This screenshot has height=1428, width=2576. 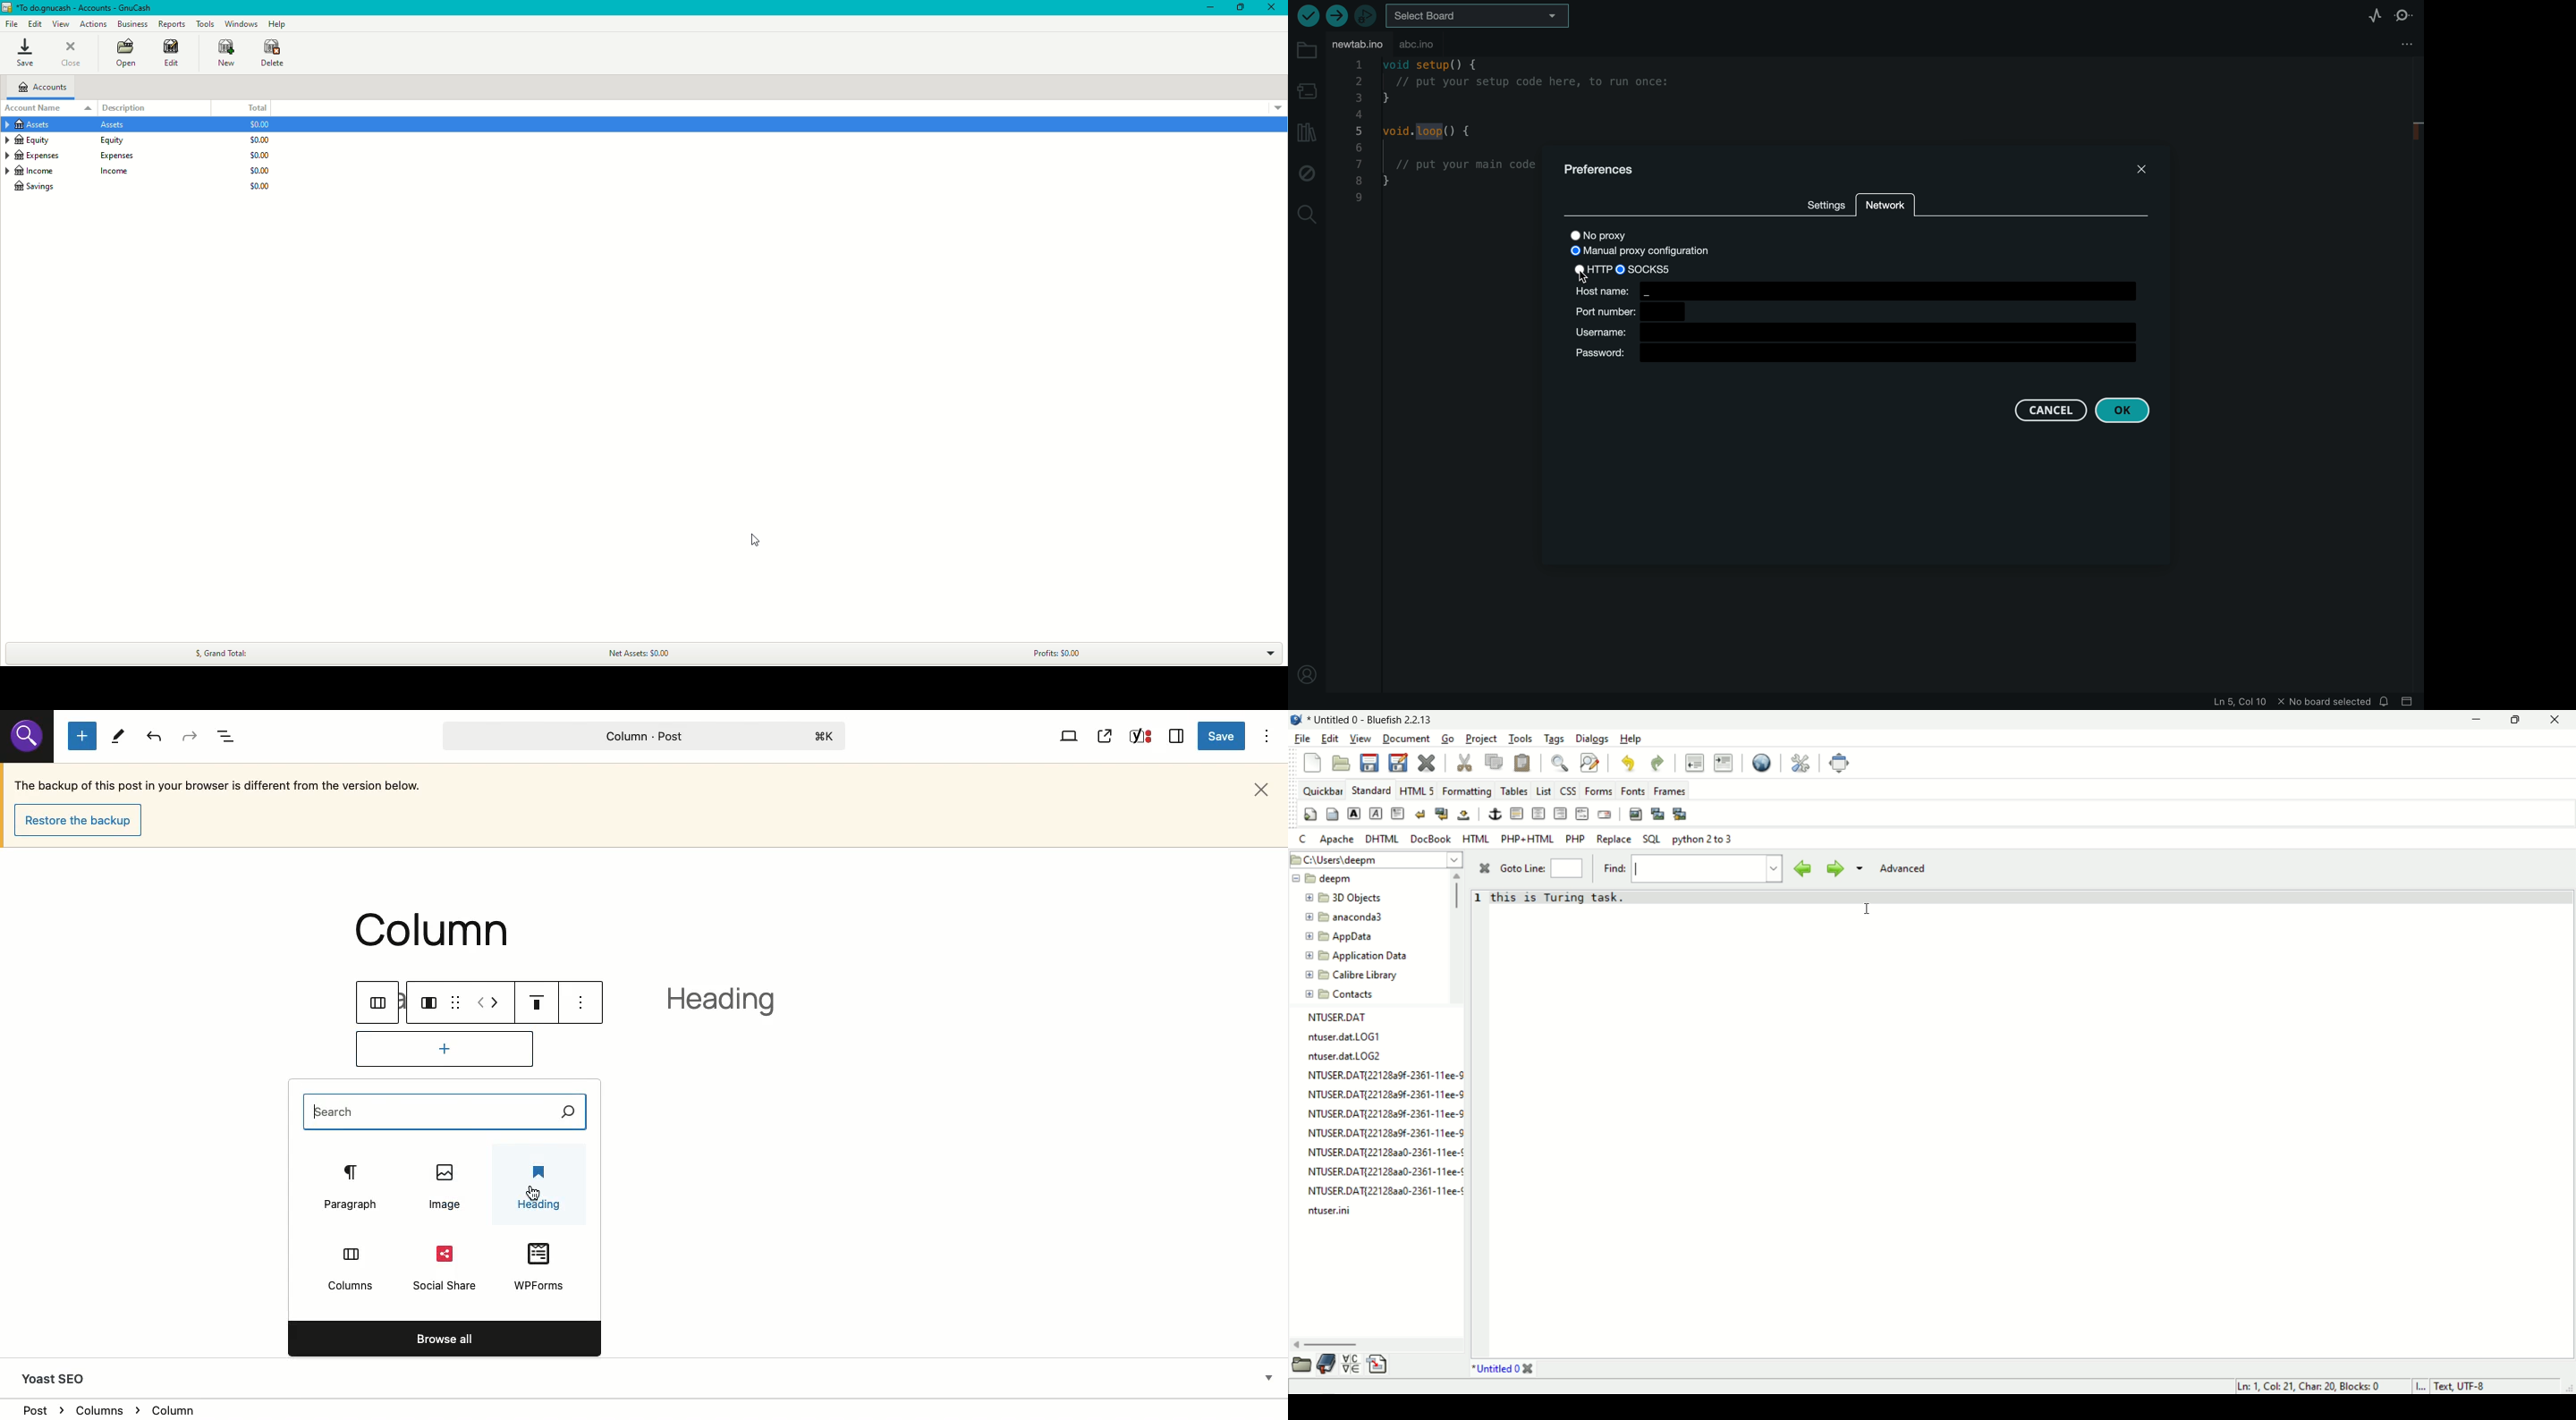 What do you see at coordinates (191, 737) in the screenshot?
I see `Redo` at bounding box center [191, 737].